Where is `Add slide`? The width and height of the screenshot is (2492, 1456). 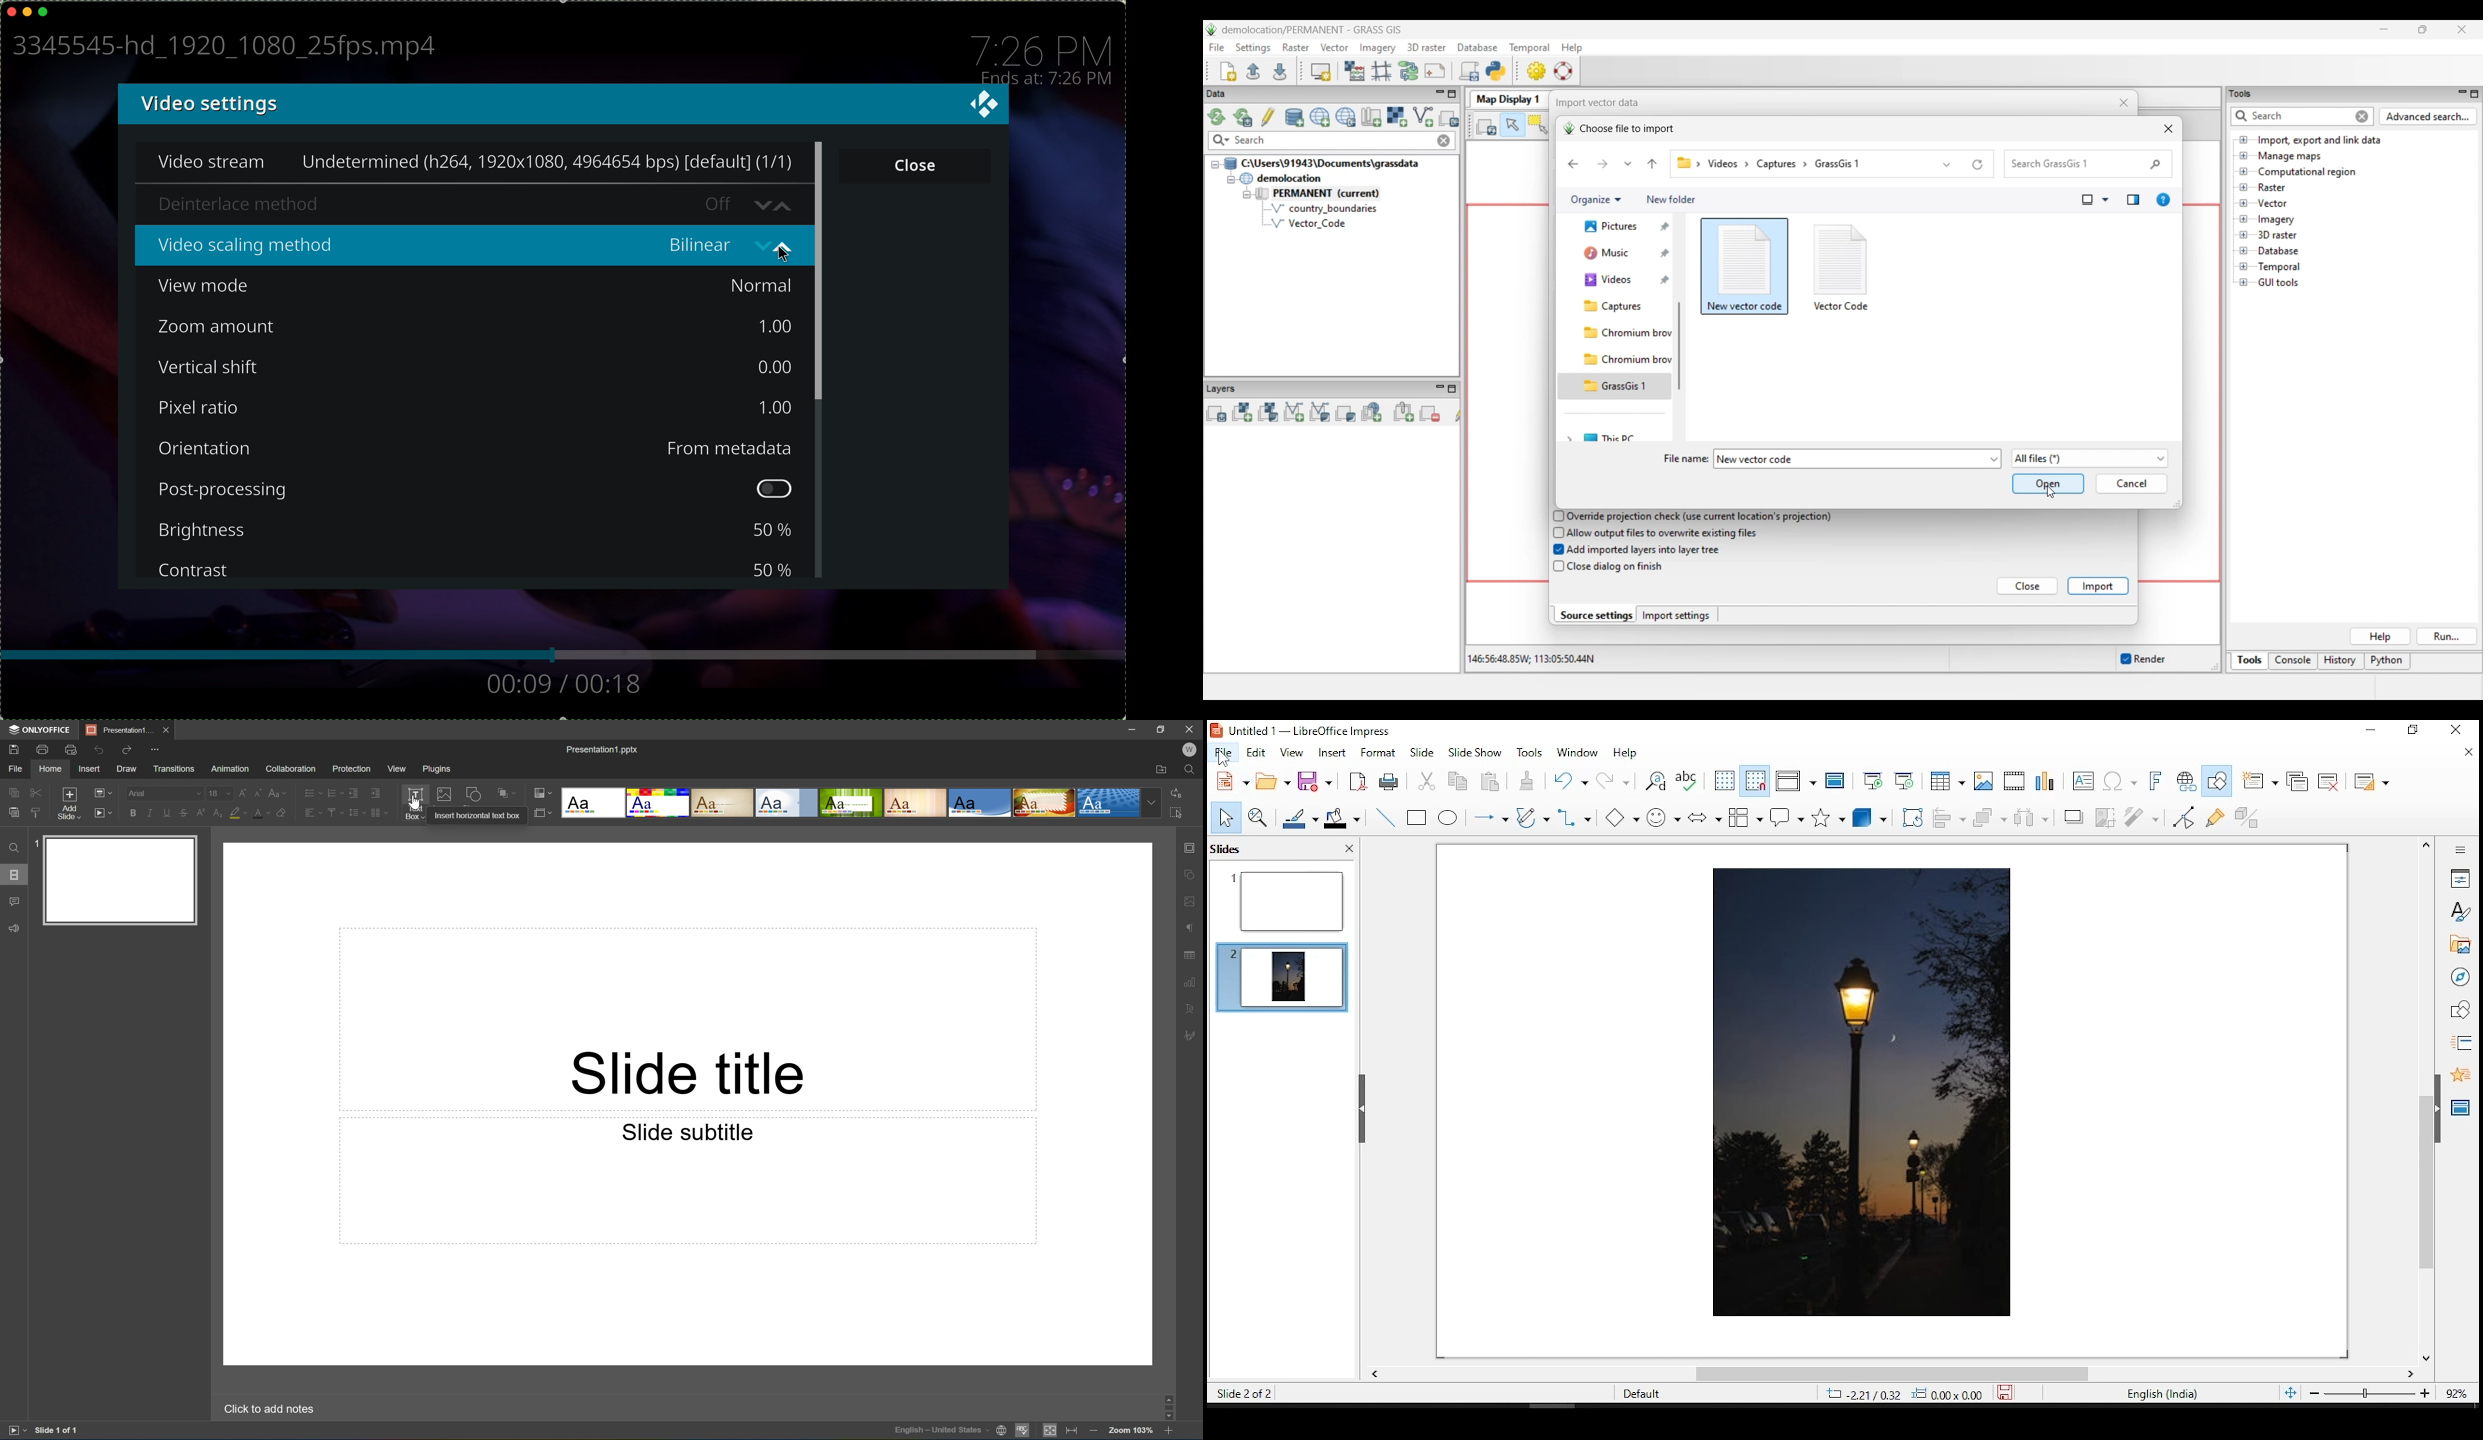
Add slide is located at coordinates (67, 804).